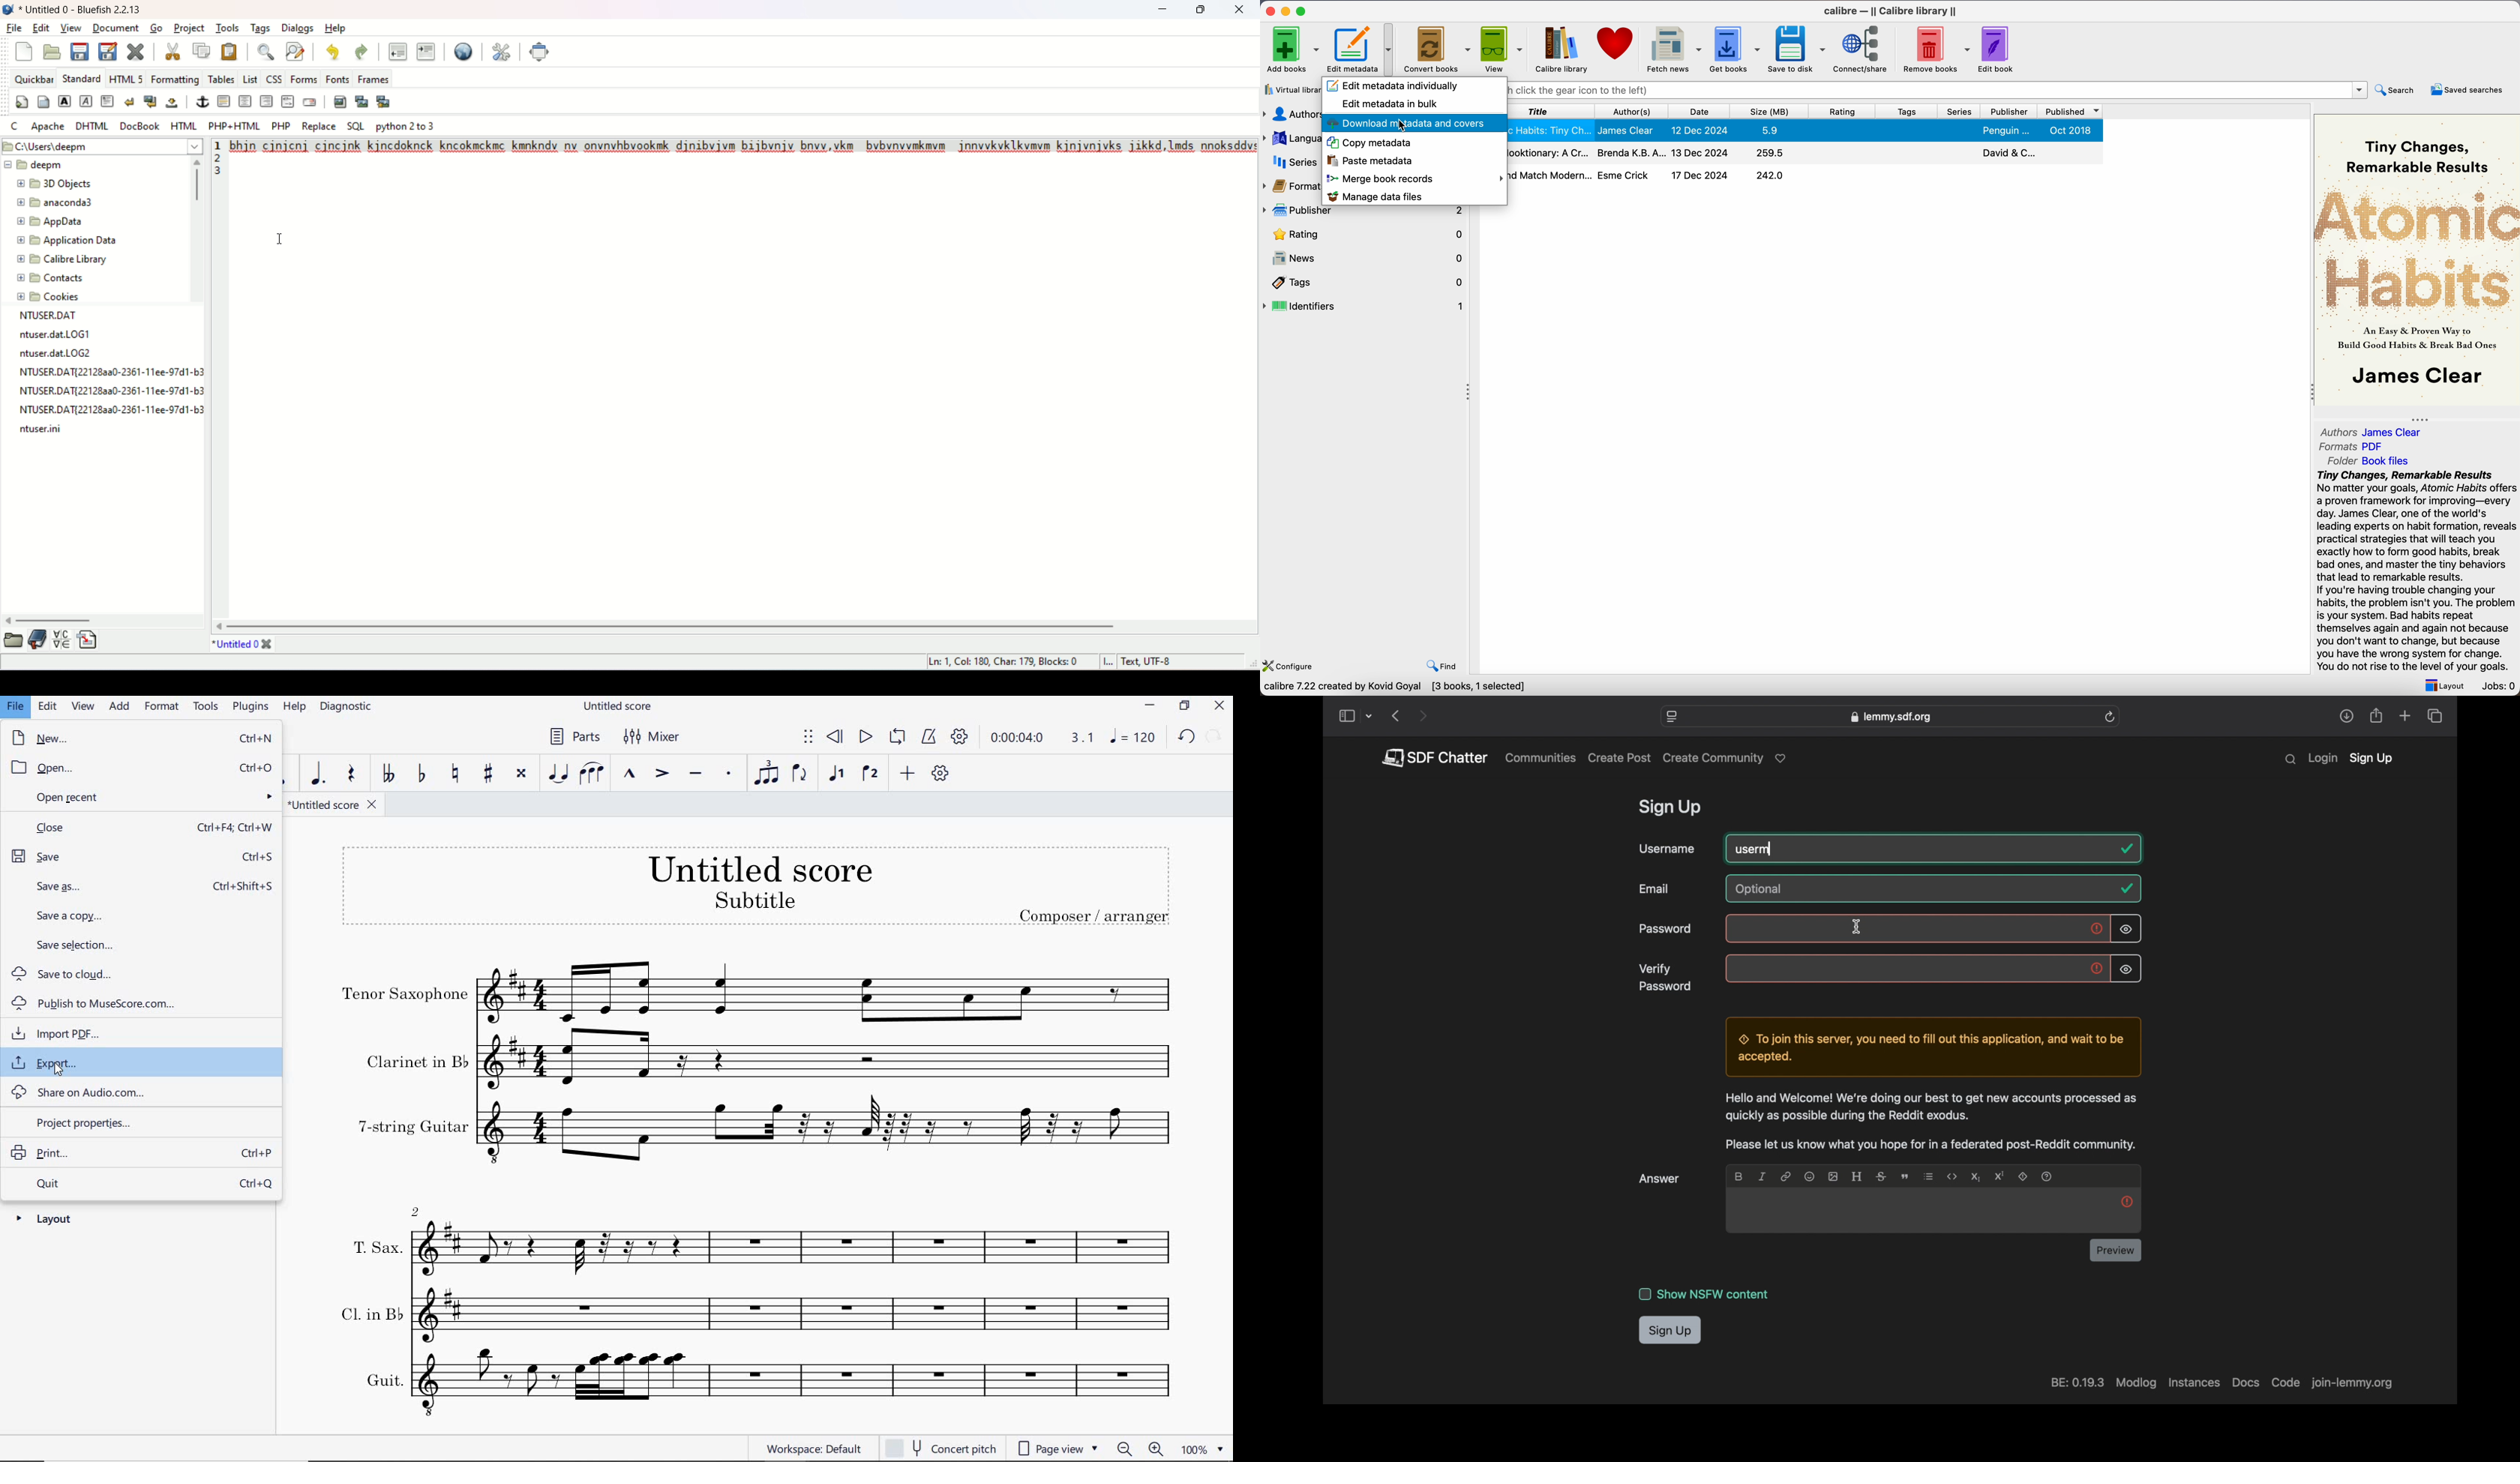  Describe the element at coordinates (71, 27) in the screenshot. I see `view` at that location.